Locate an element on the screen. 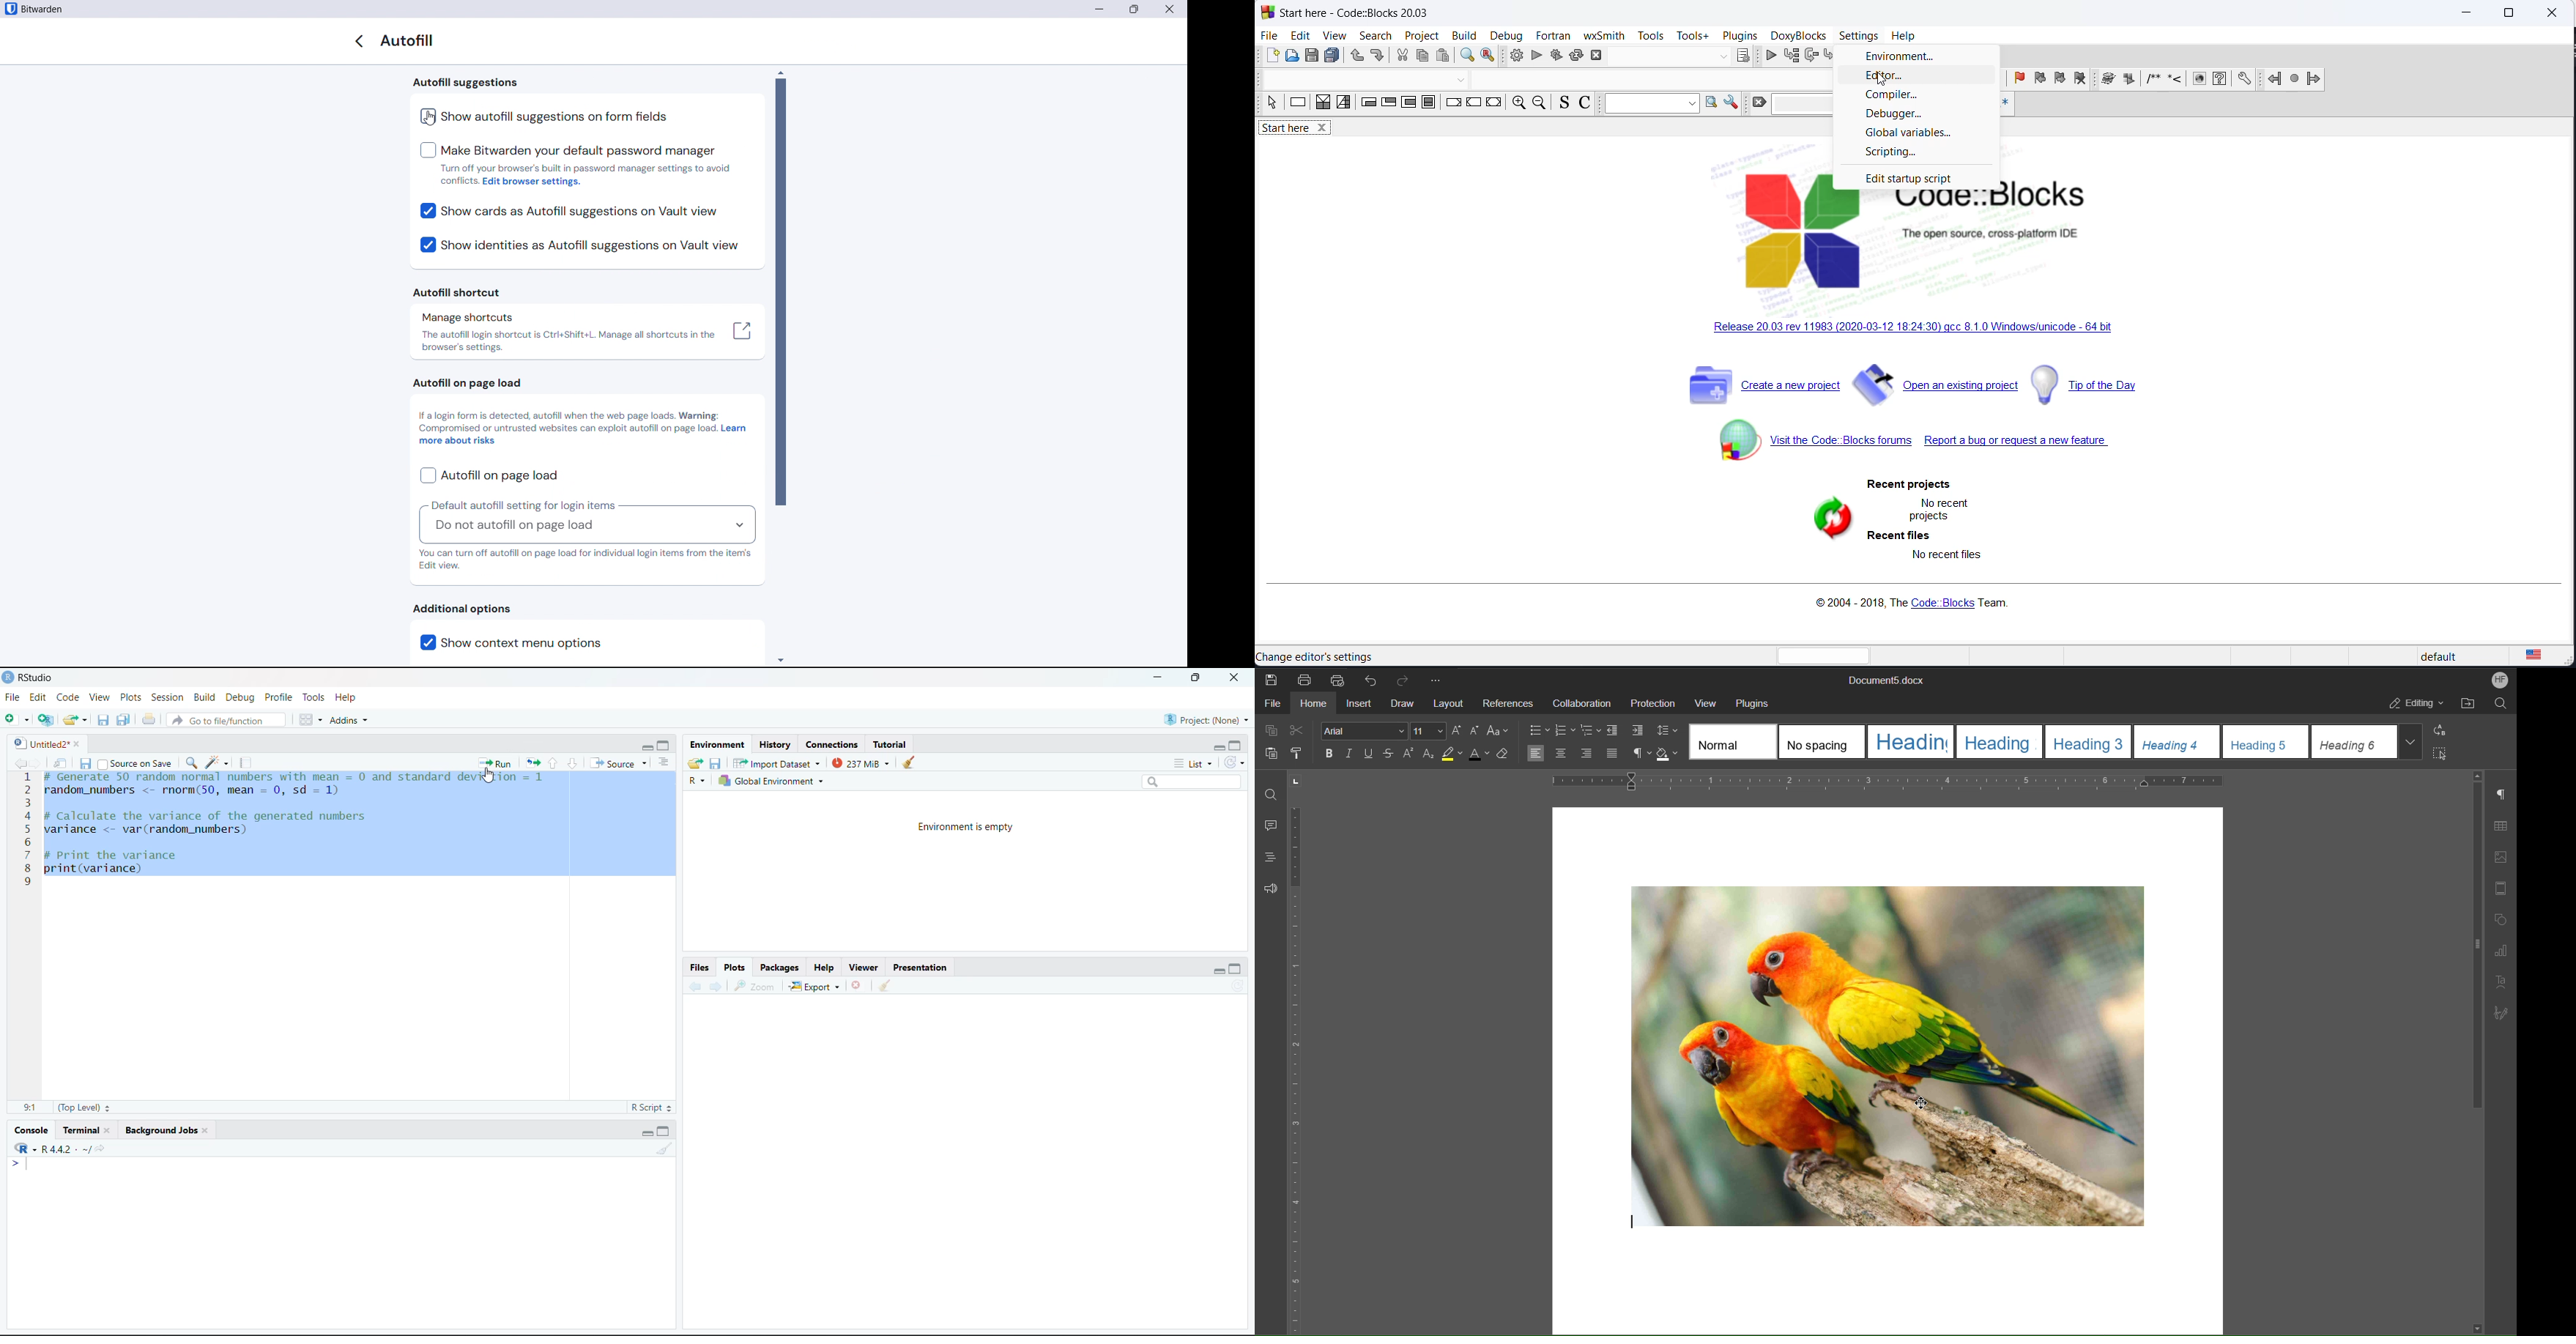 The image size is (2576, 1344). create new project is located at coordinates (1758, 387).